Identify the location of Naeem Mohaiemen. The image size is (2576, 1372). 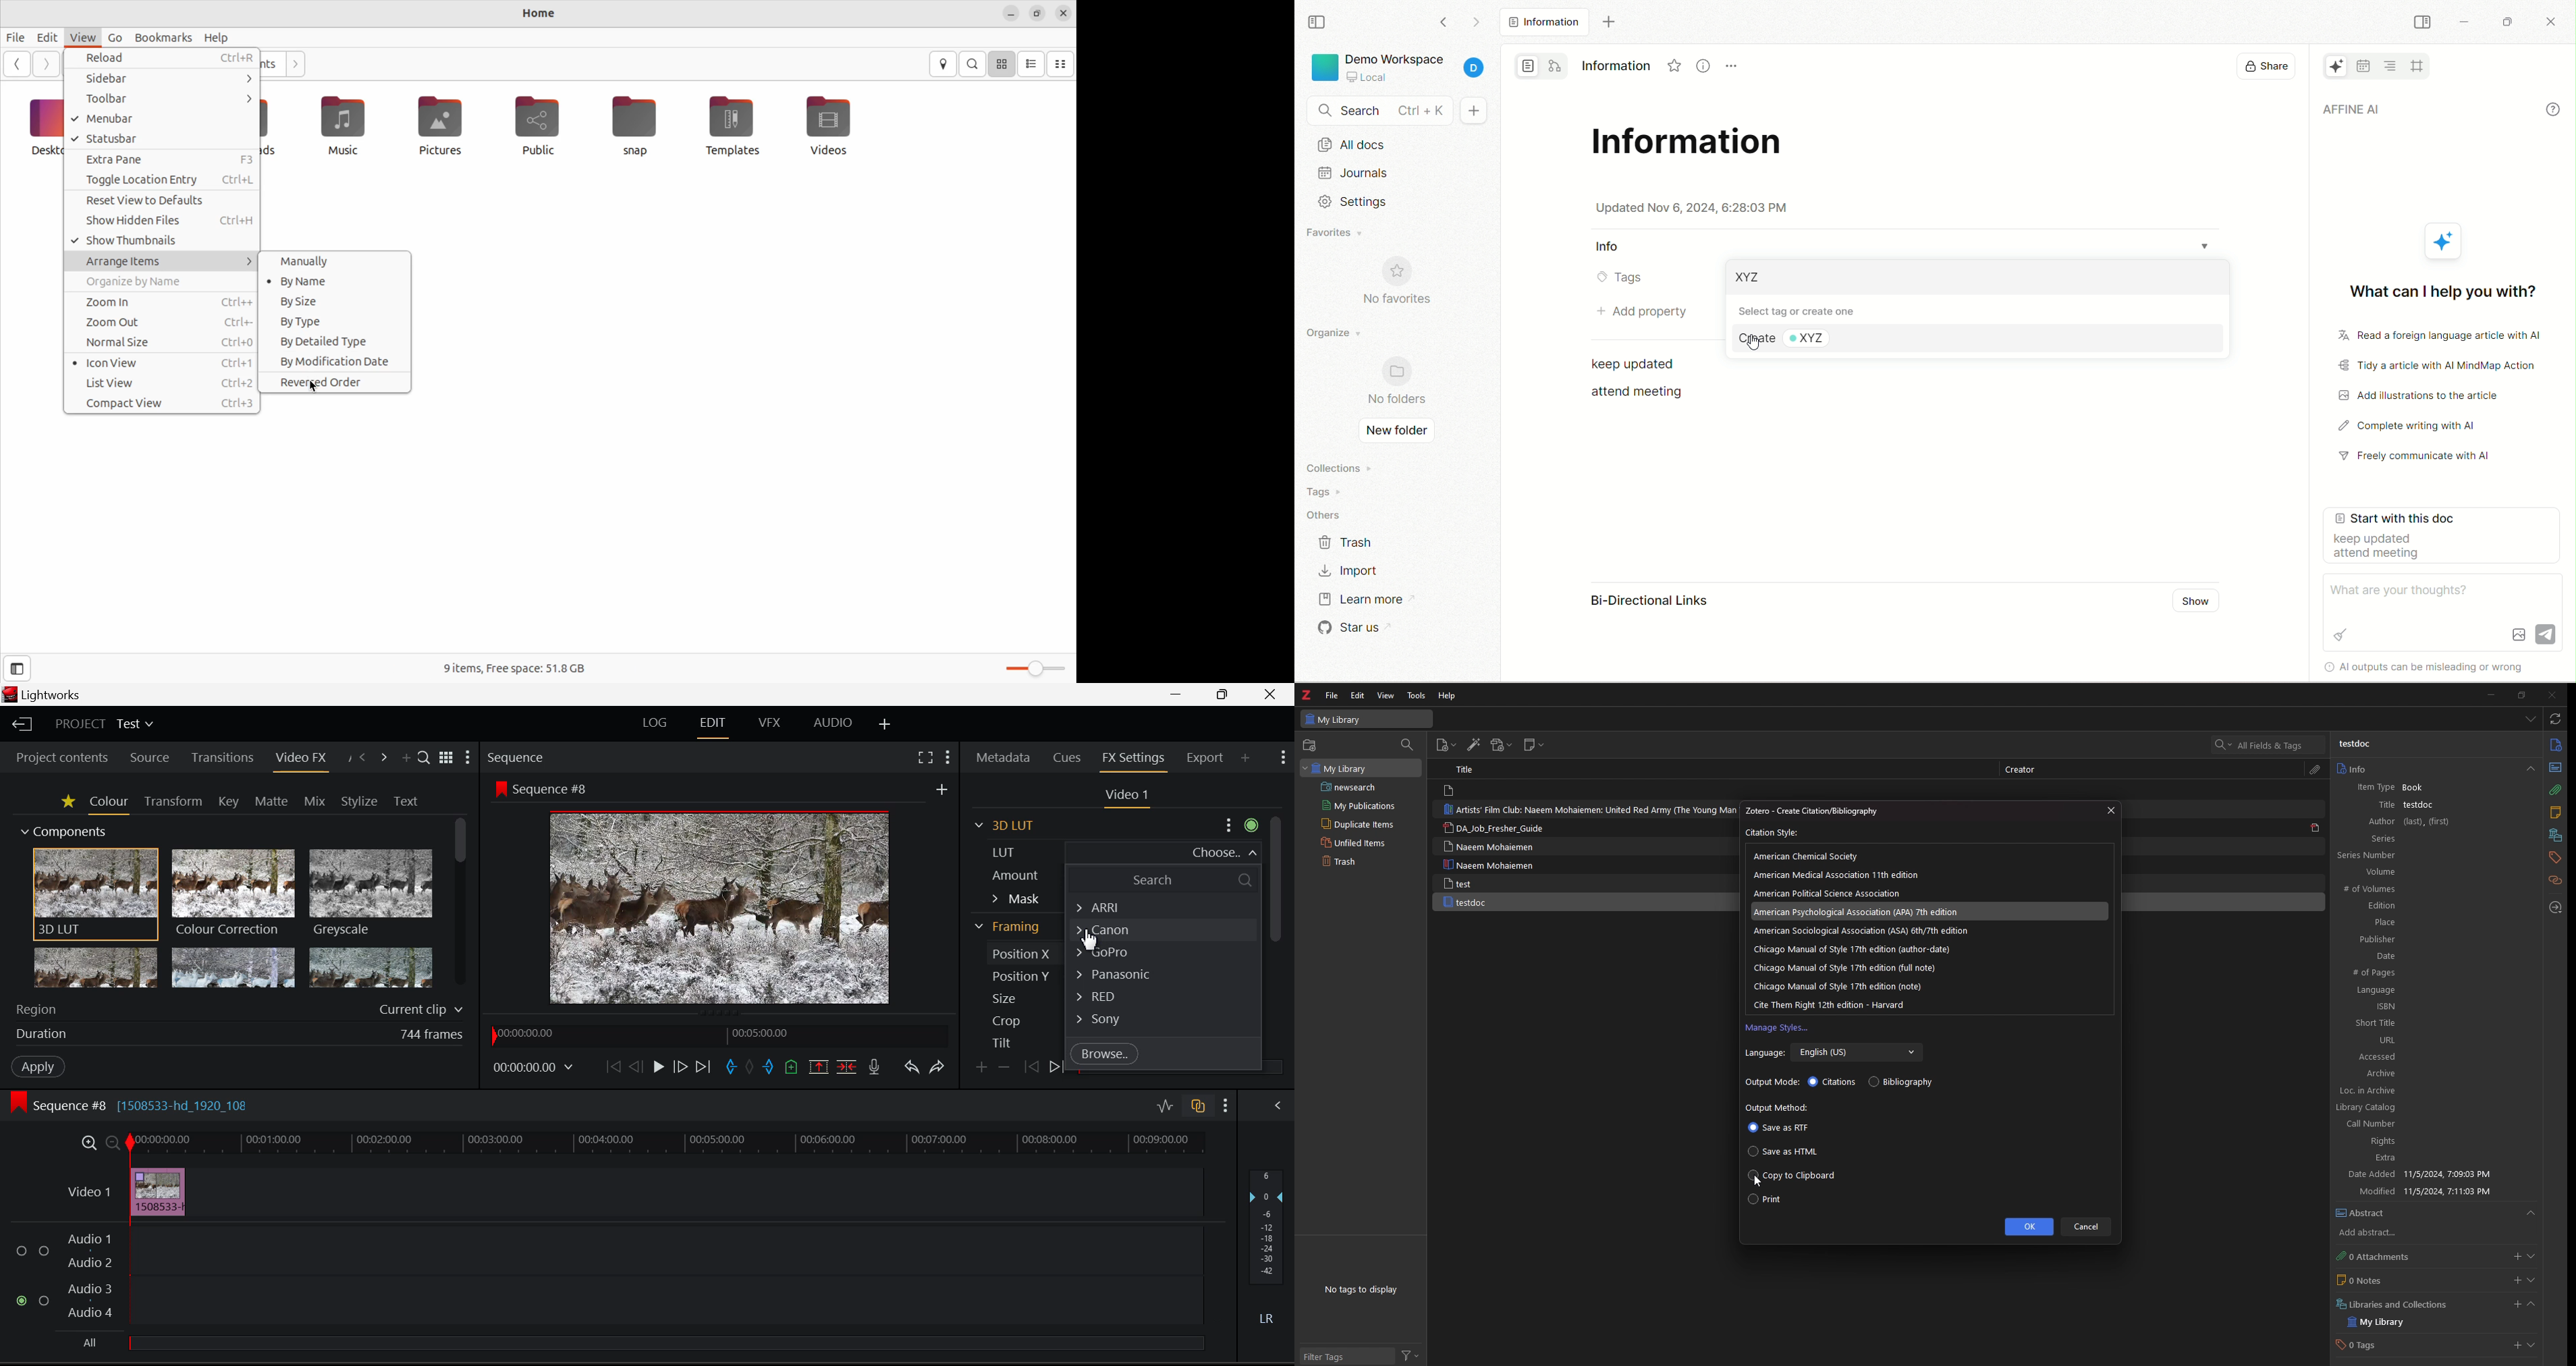
(1493, 865).